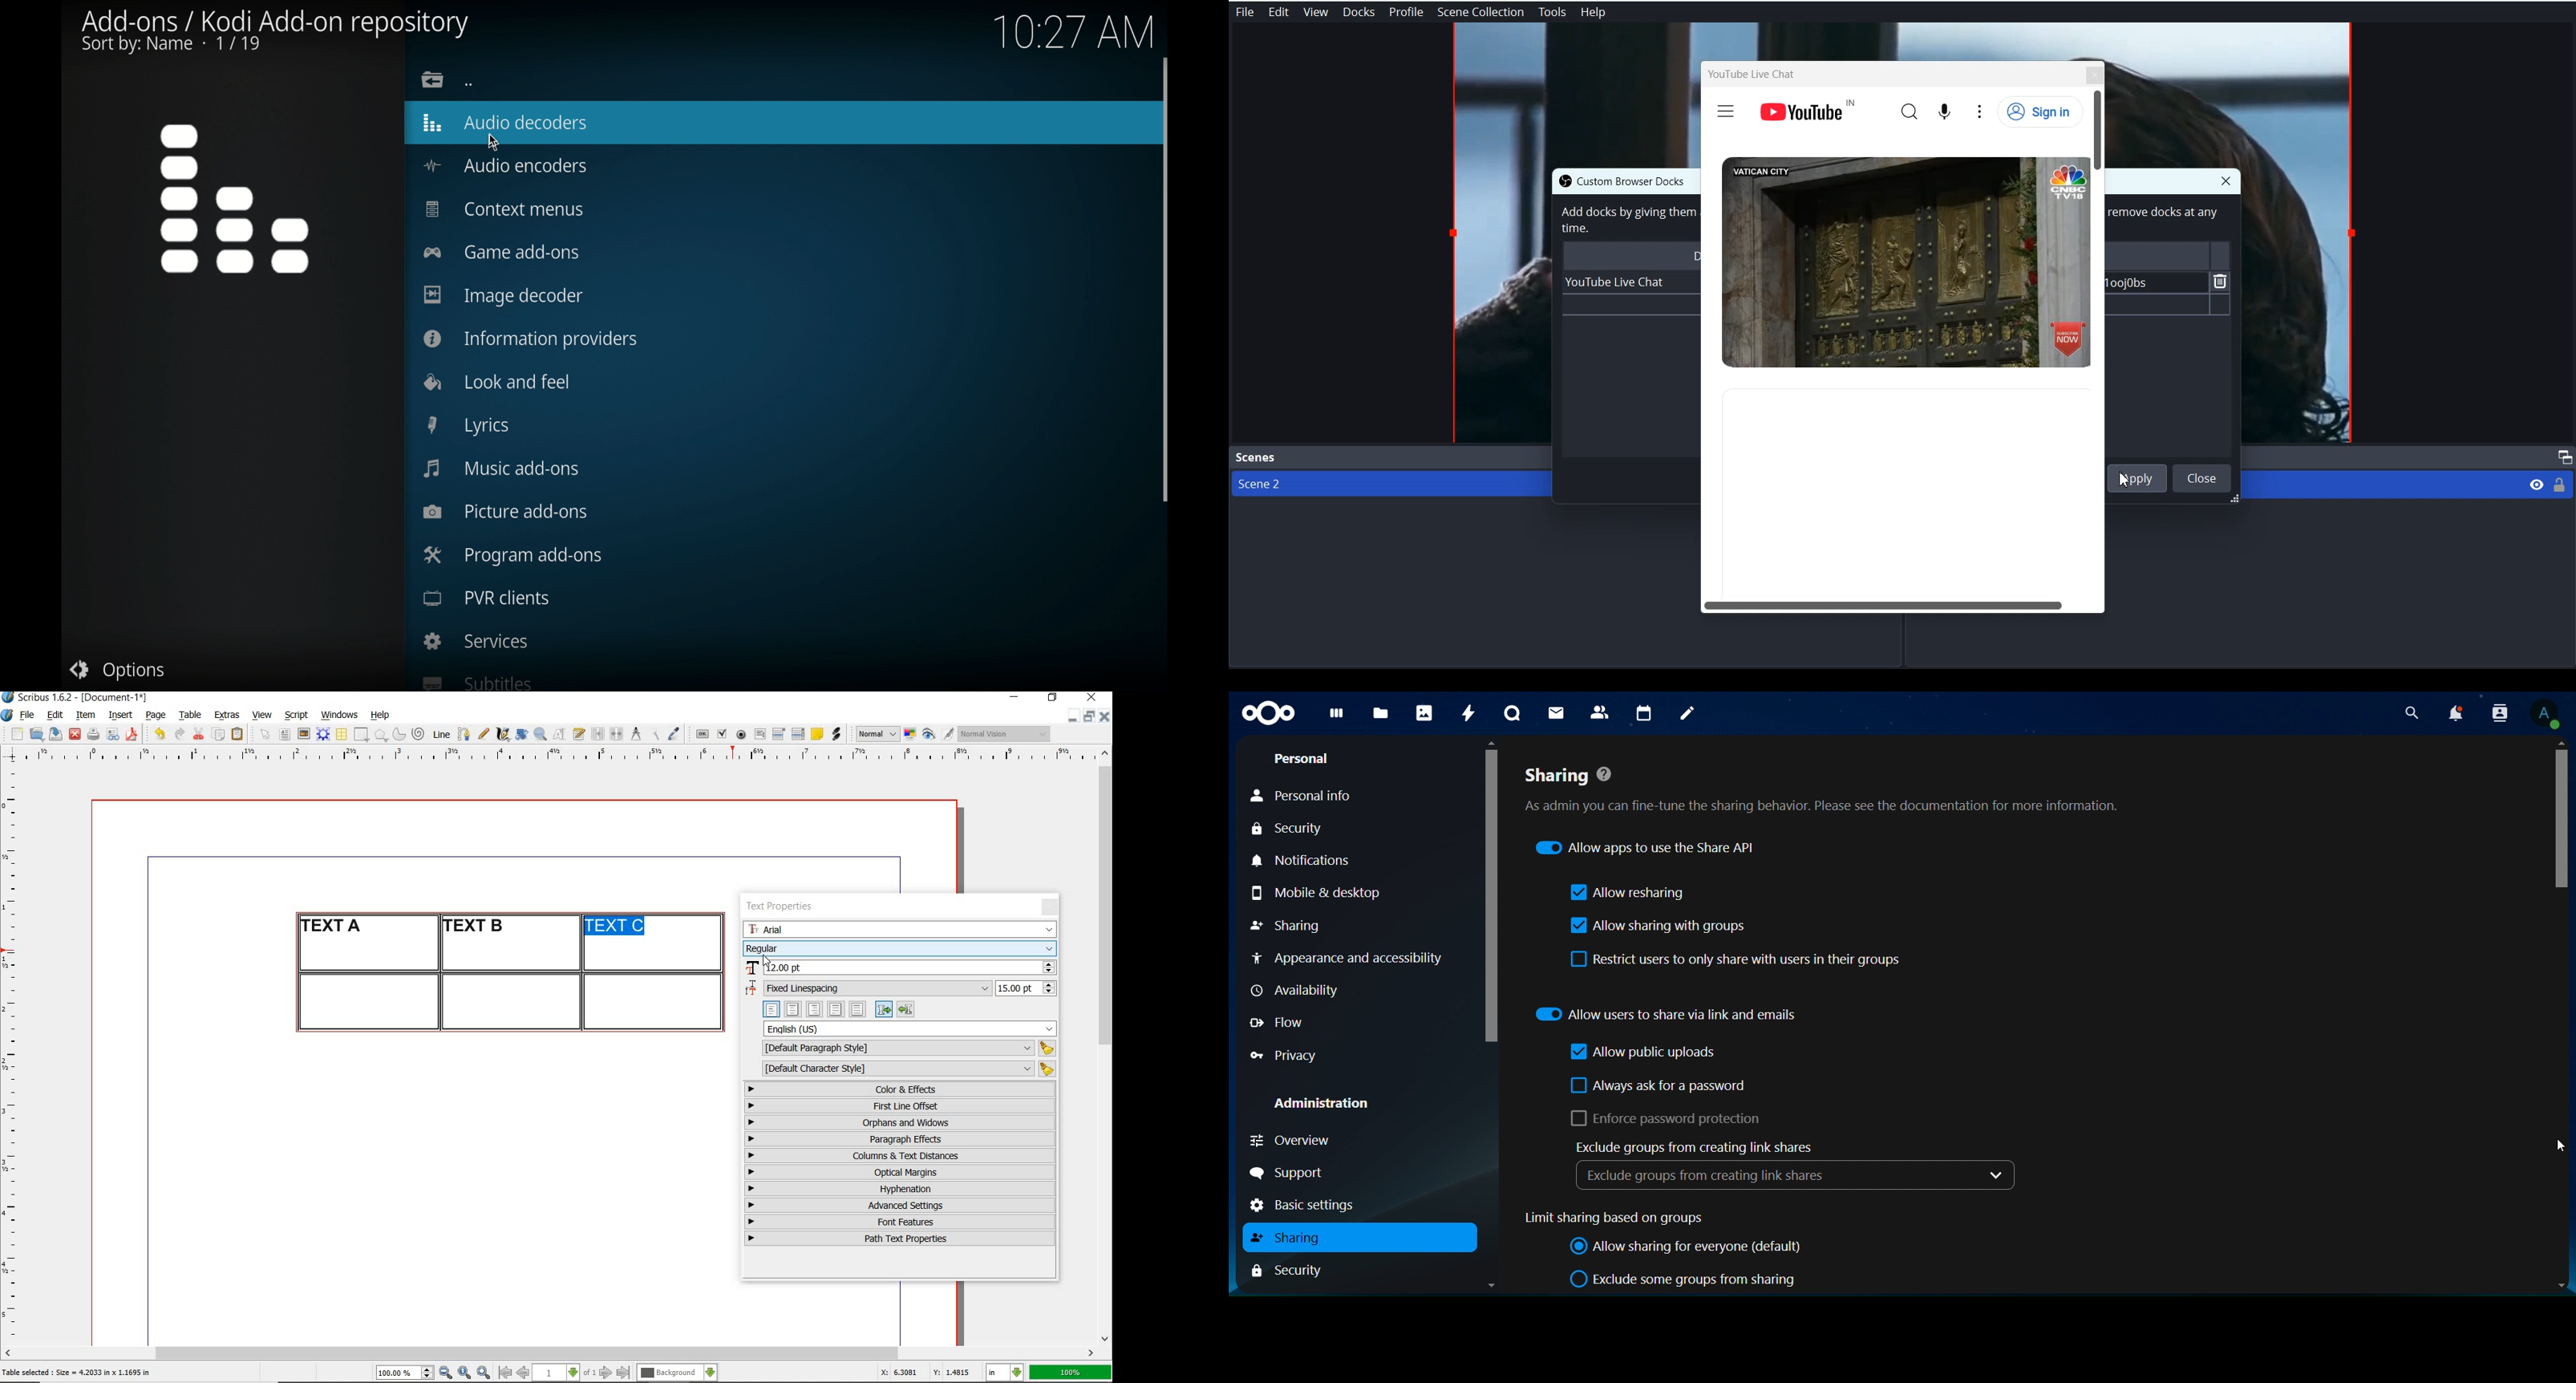  I want to click on optical margins, so click(901, 1172).